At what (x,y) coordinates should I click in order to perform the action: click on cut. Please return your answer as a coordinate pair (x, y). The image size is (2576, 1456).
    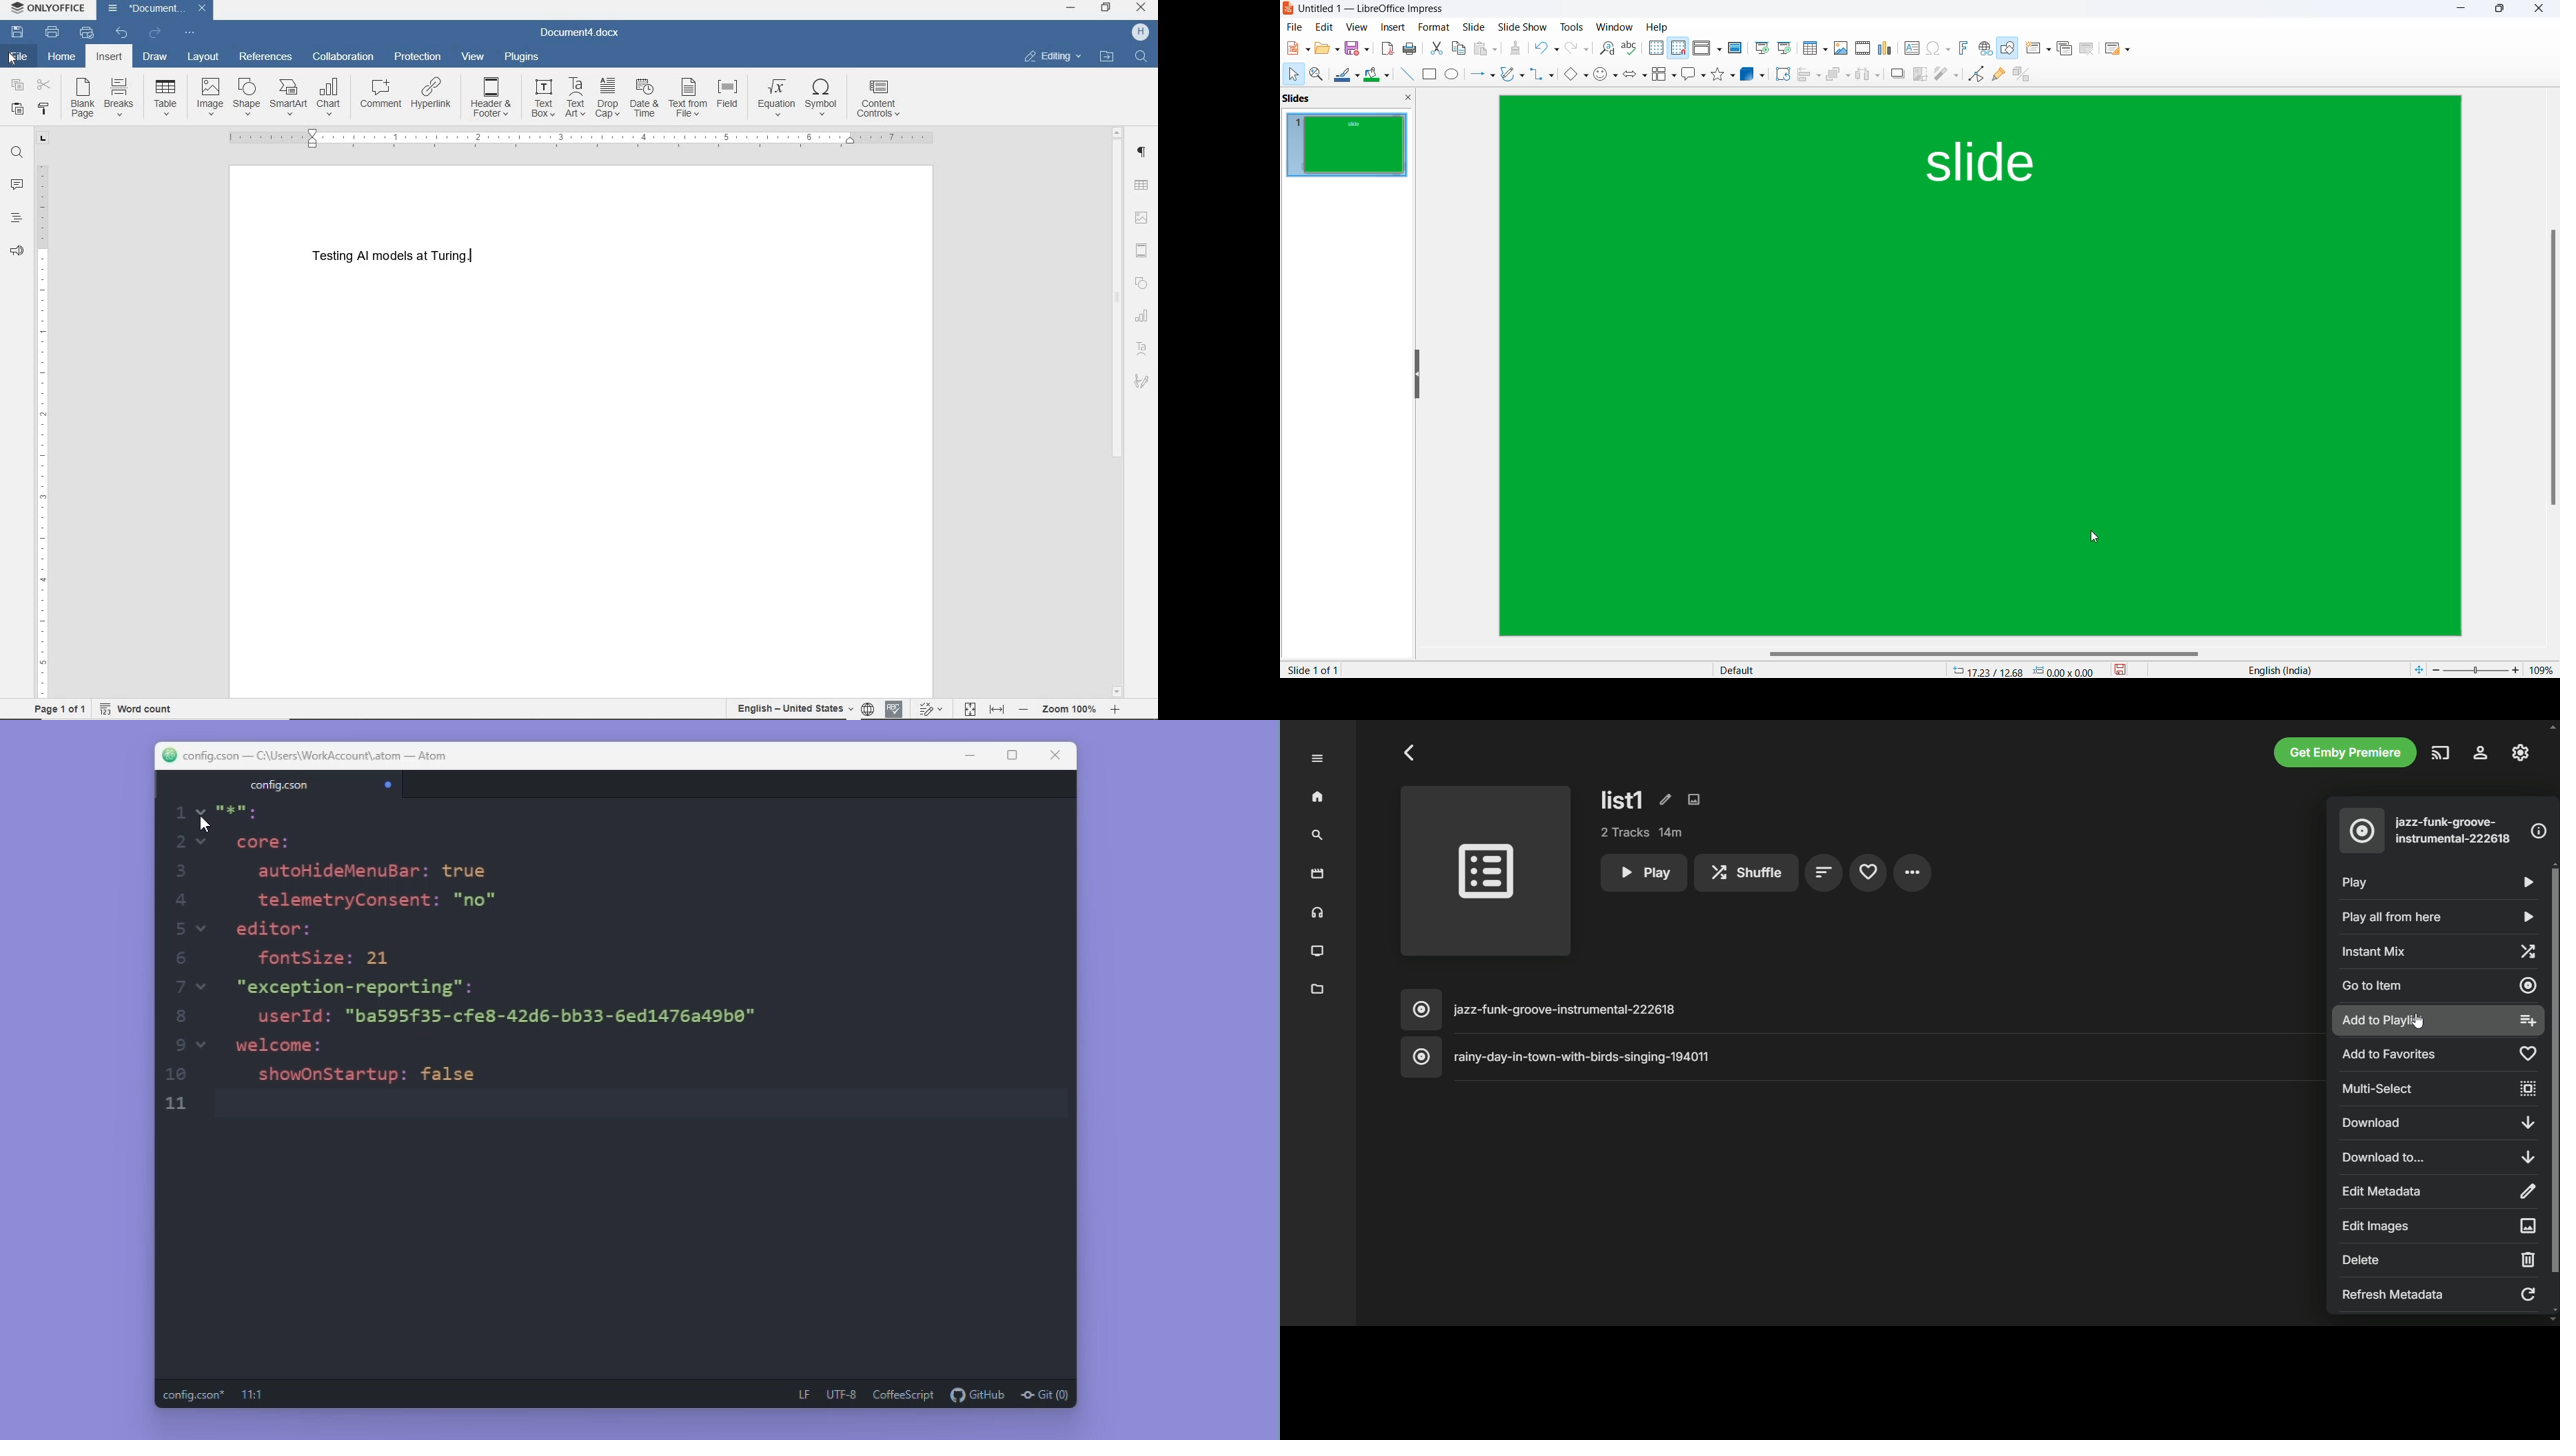
    Looking at the image, I should click on (1437, 47).